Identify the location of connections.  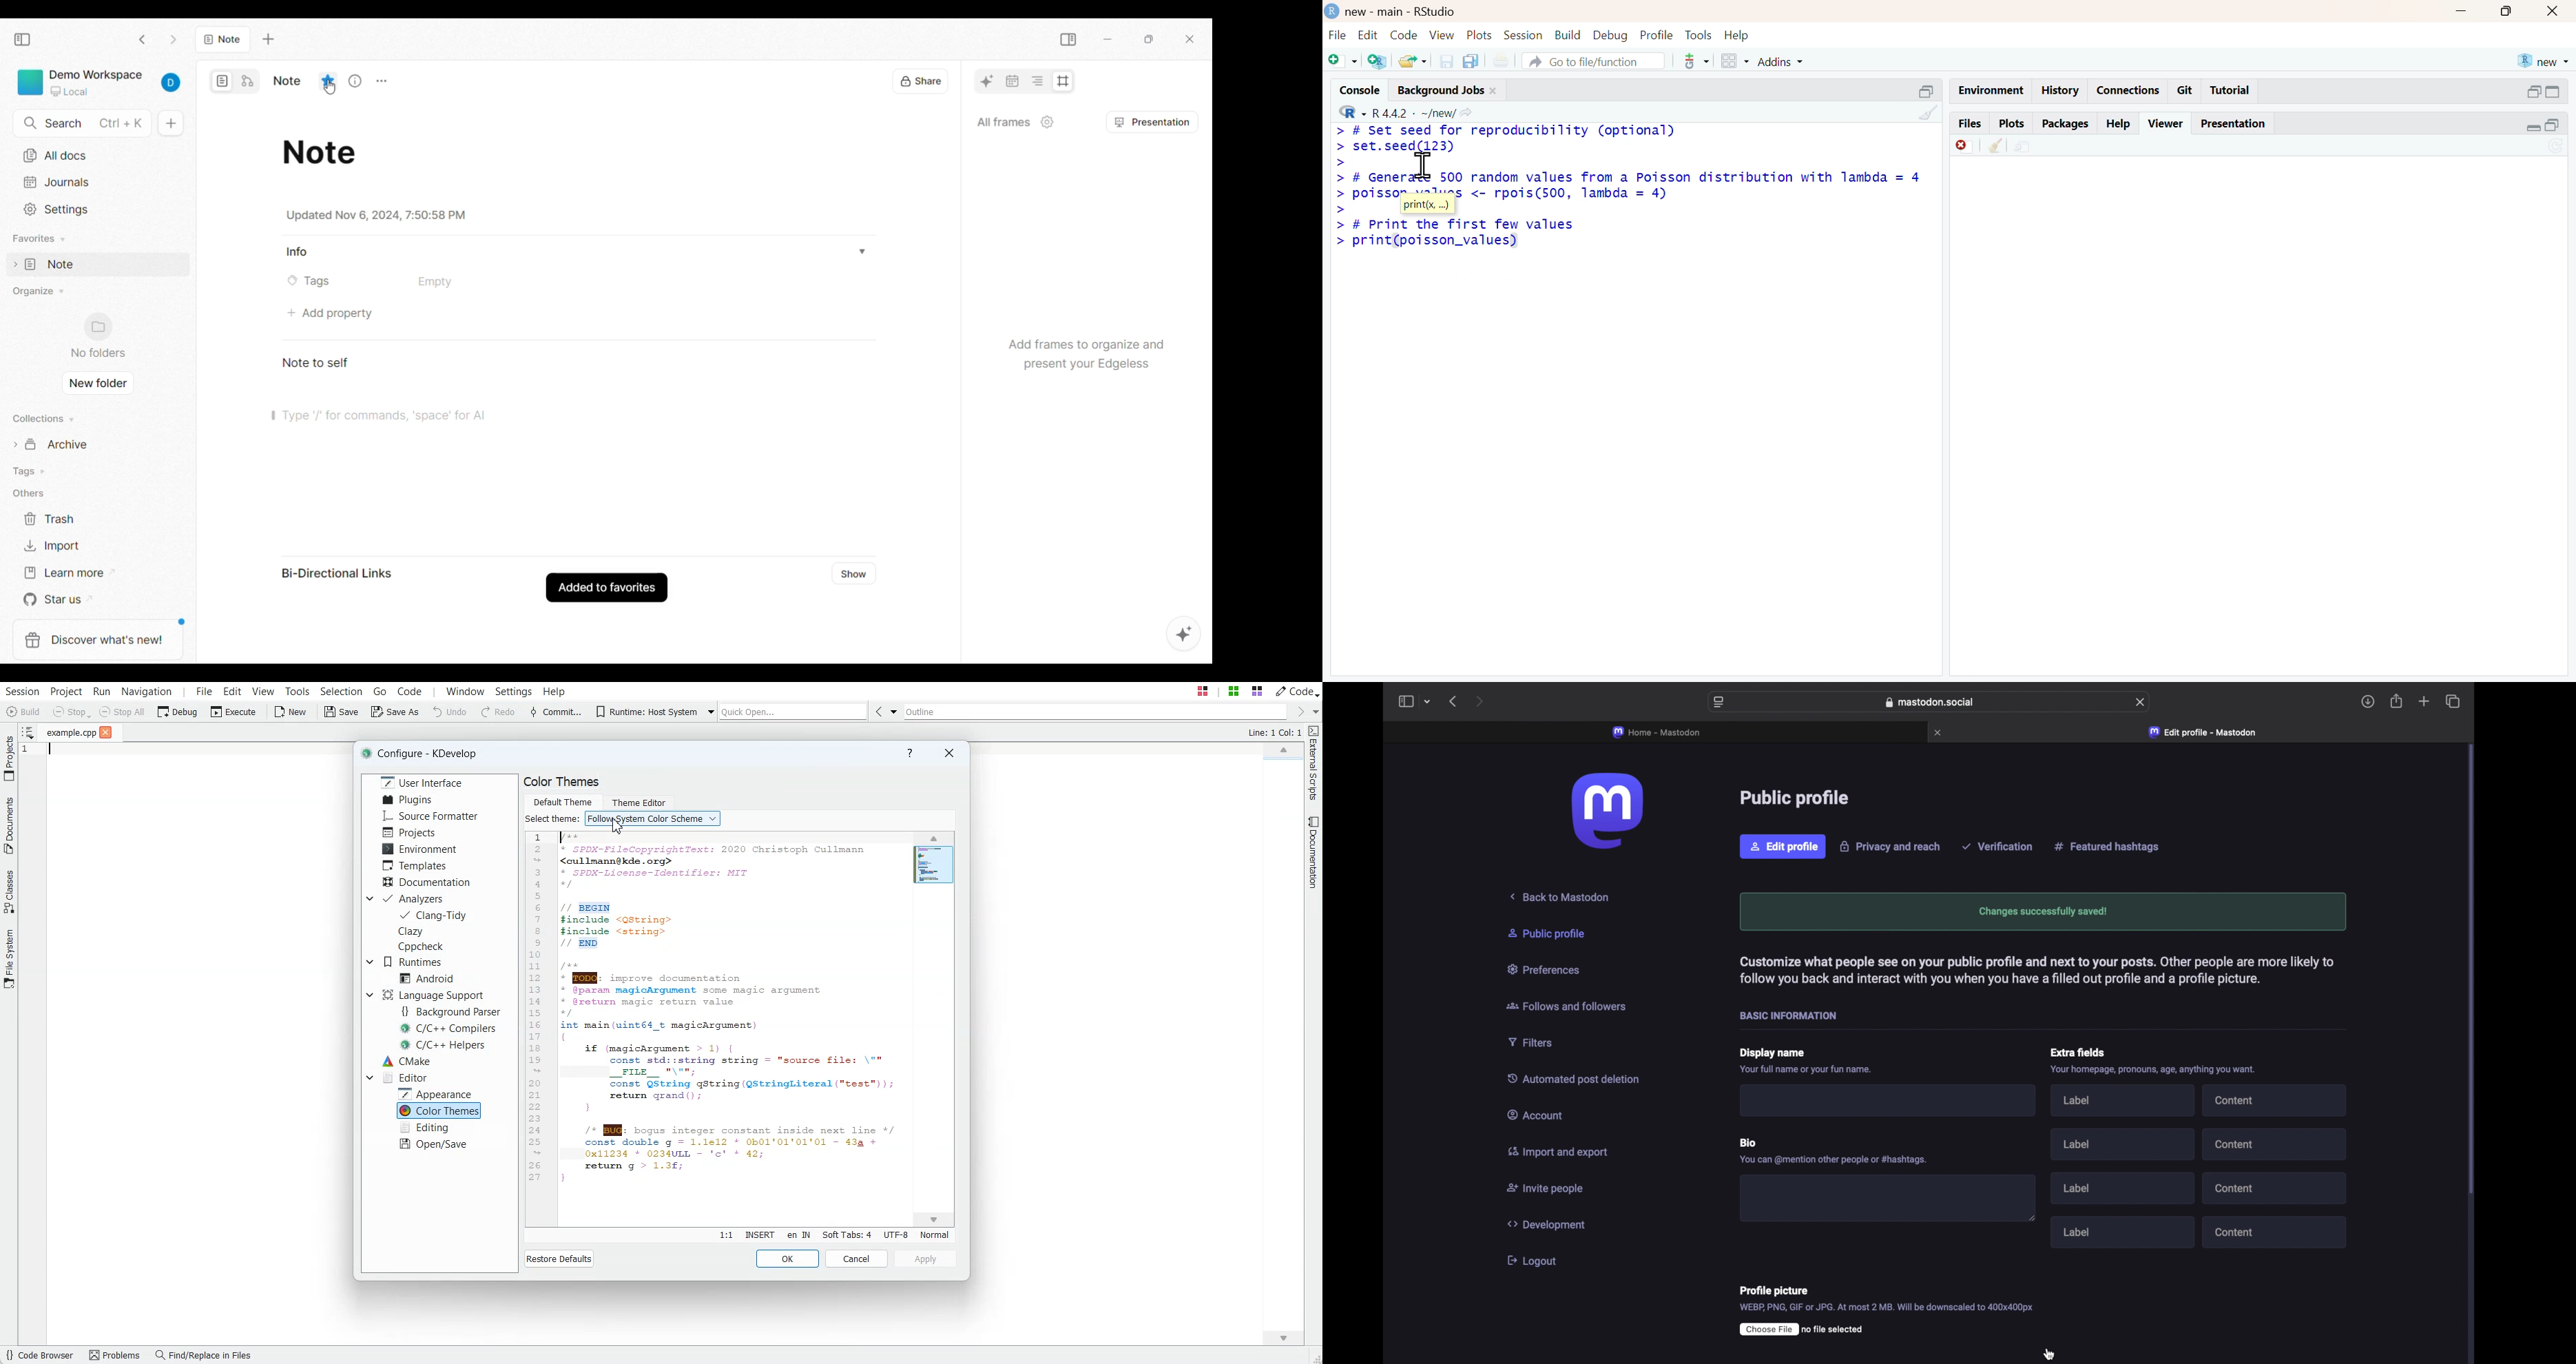
(2129, 90).